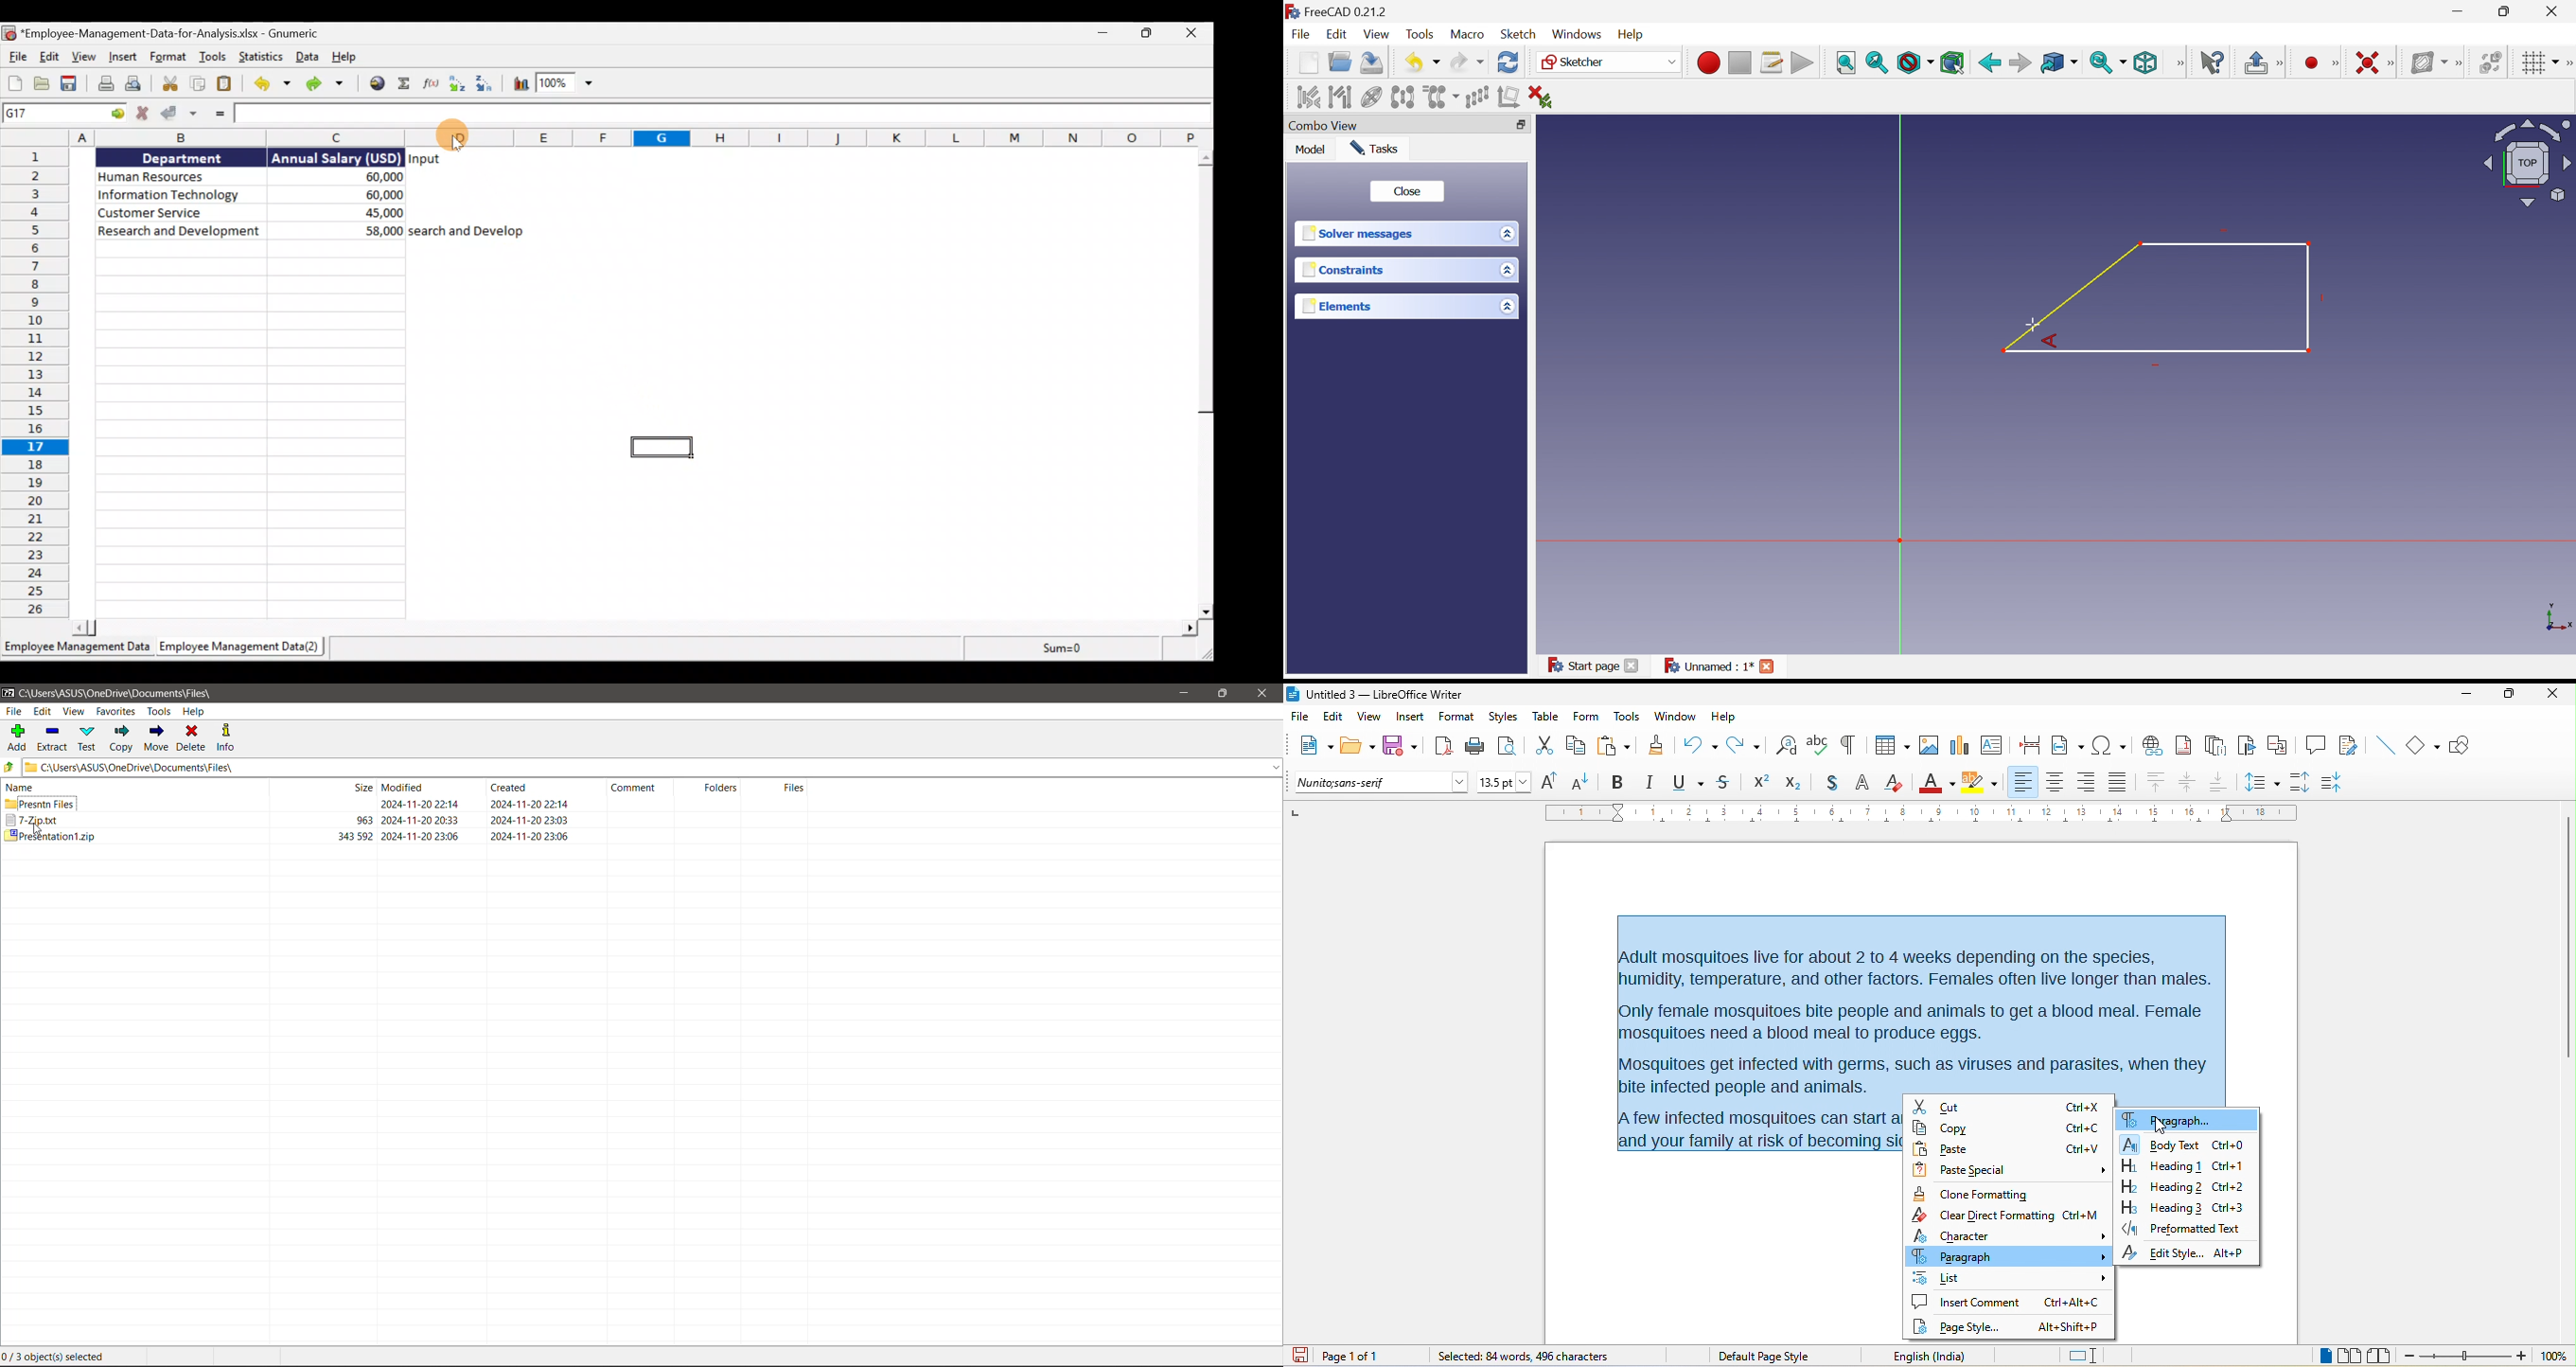 This screenshot has width=2576, height=1372. What do you see at coordinates (2530, 63) in the screenshot?
I see `Toggle grid` at bounding box center [2530, 63].